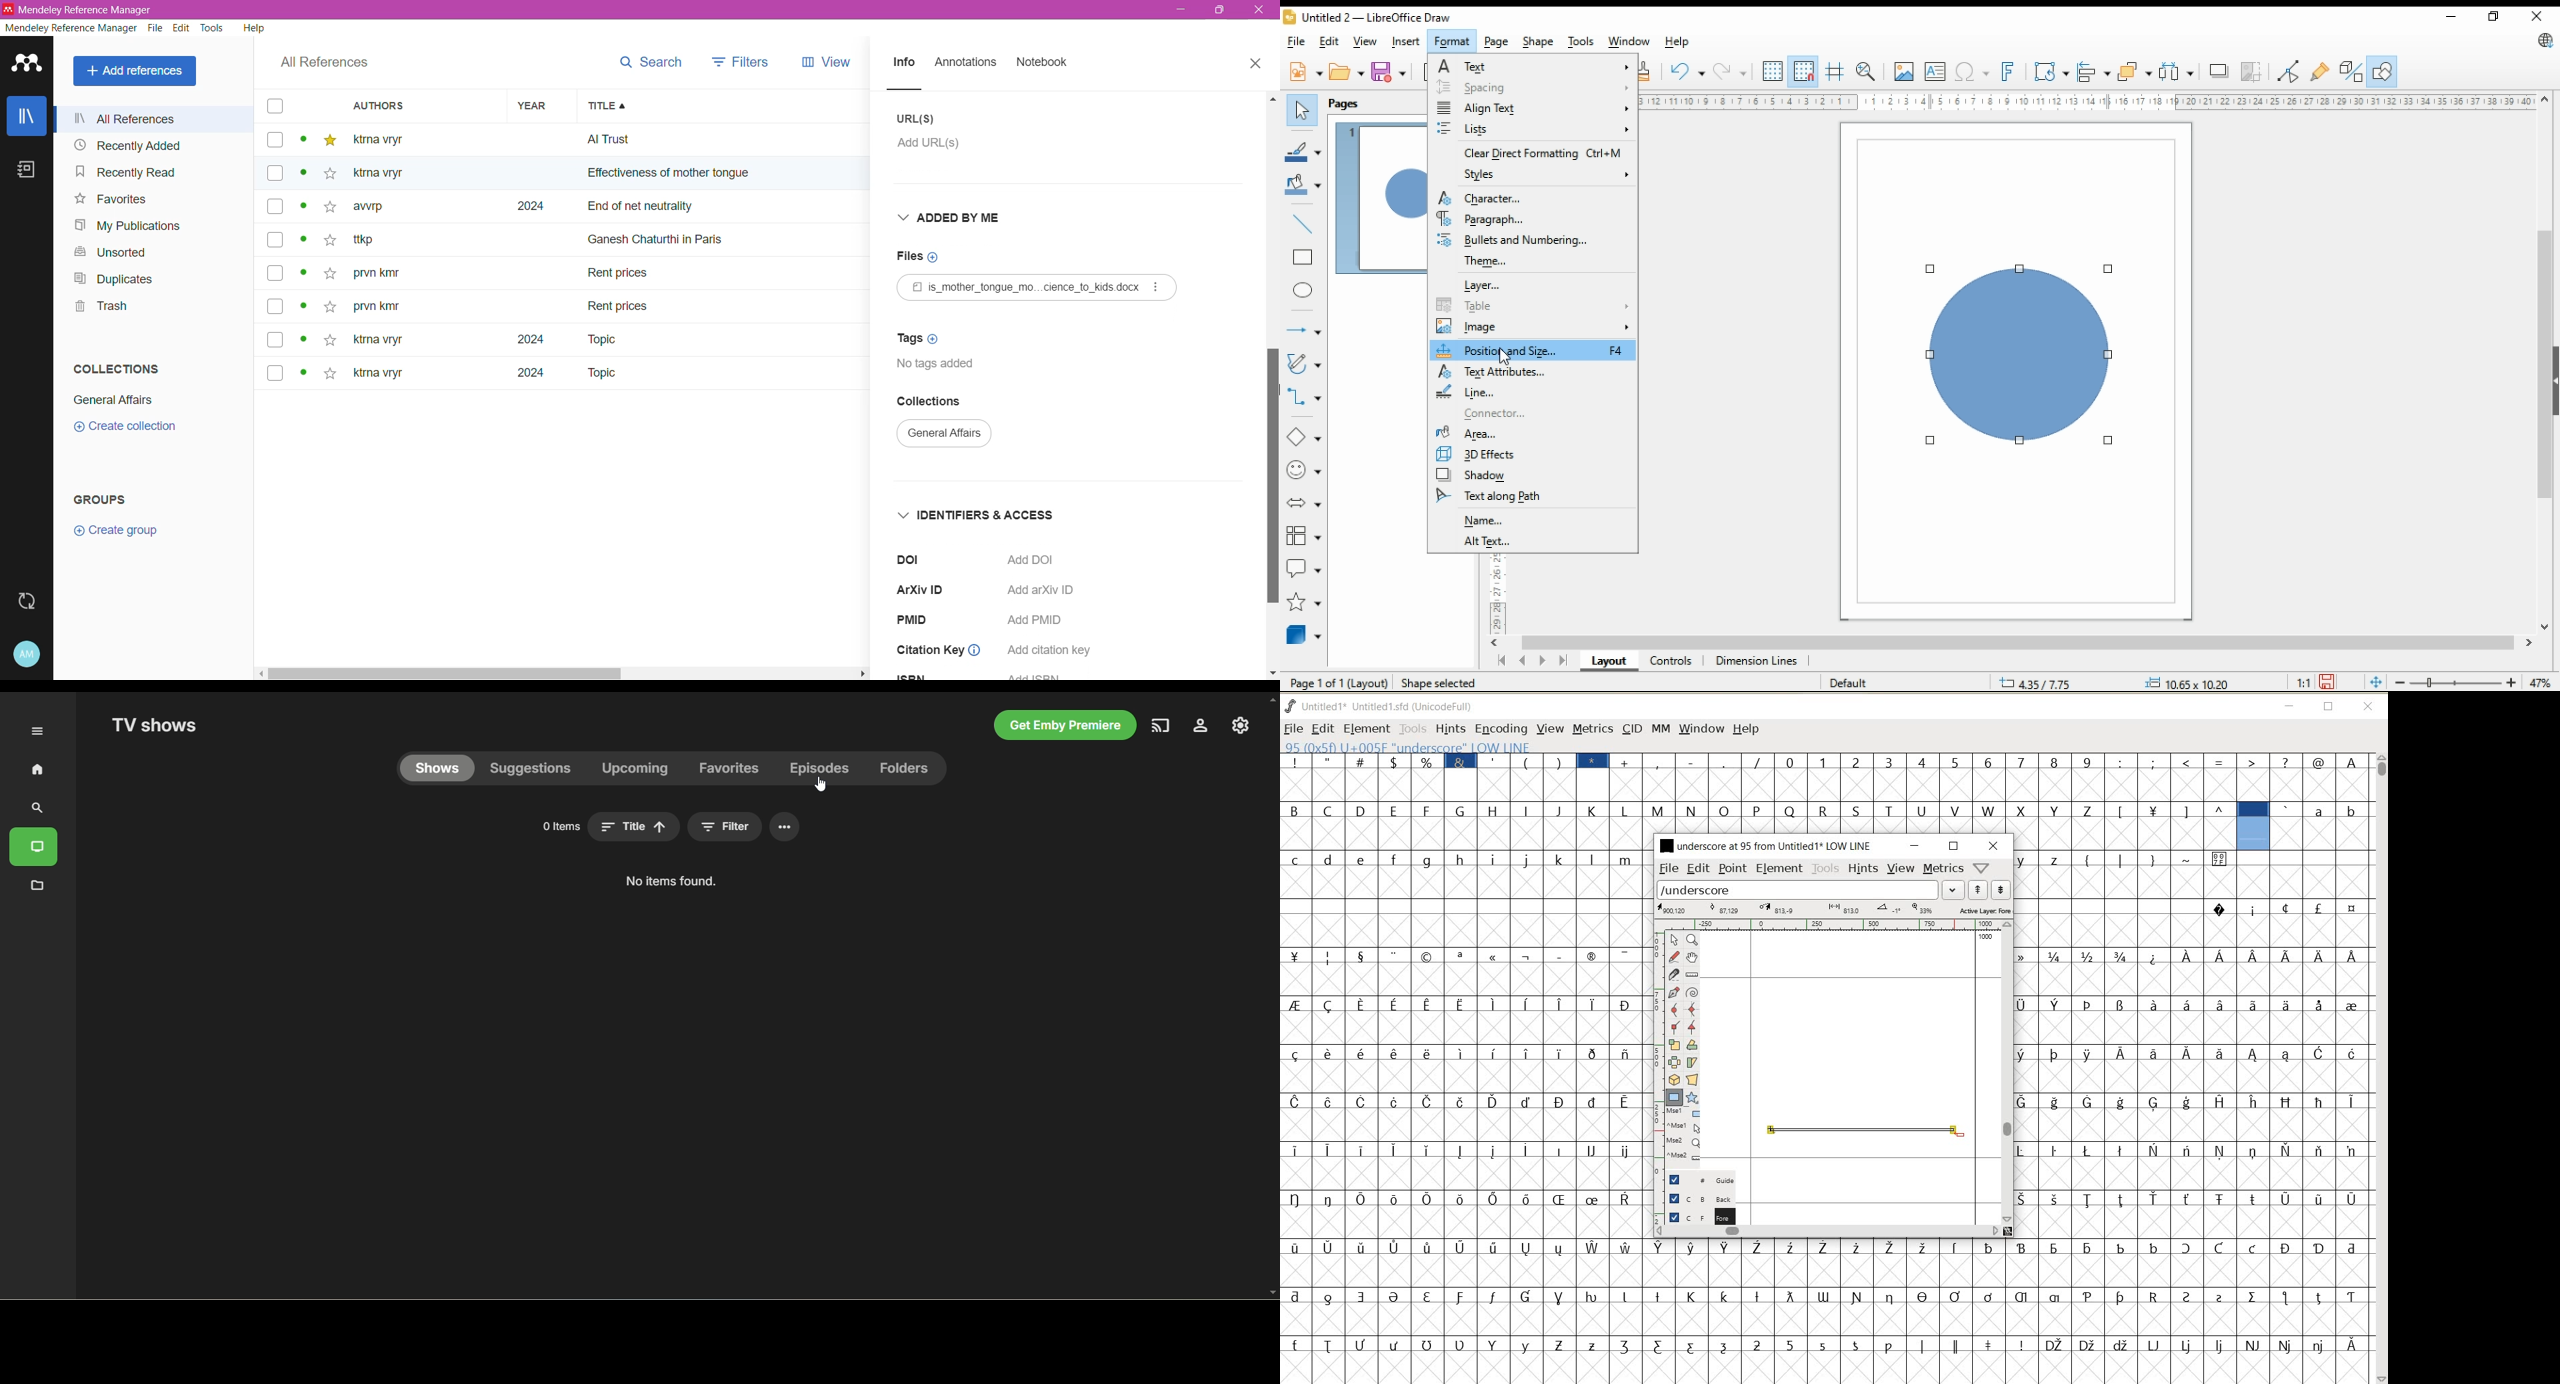 The height and width of the screenshot is (1400, 2576). I want to click on box, so click(275, 371).